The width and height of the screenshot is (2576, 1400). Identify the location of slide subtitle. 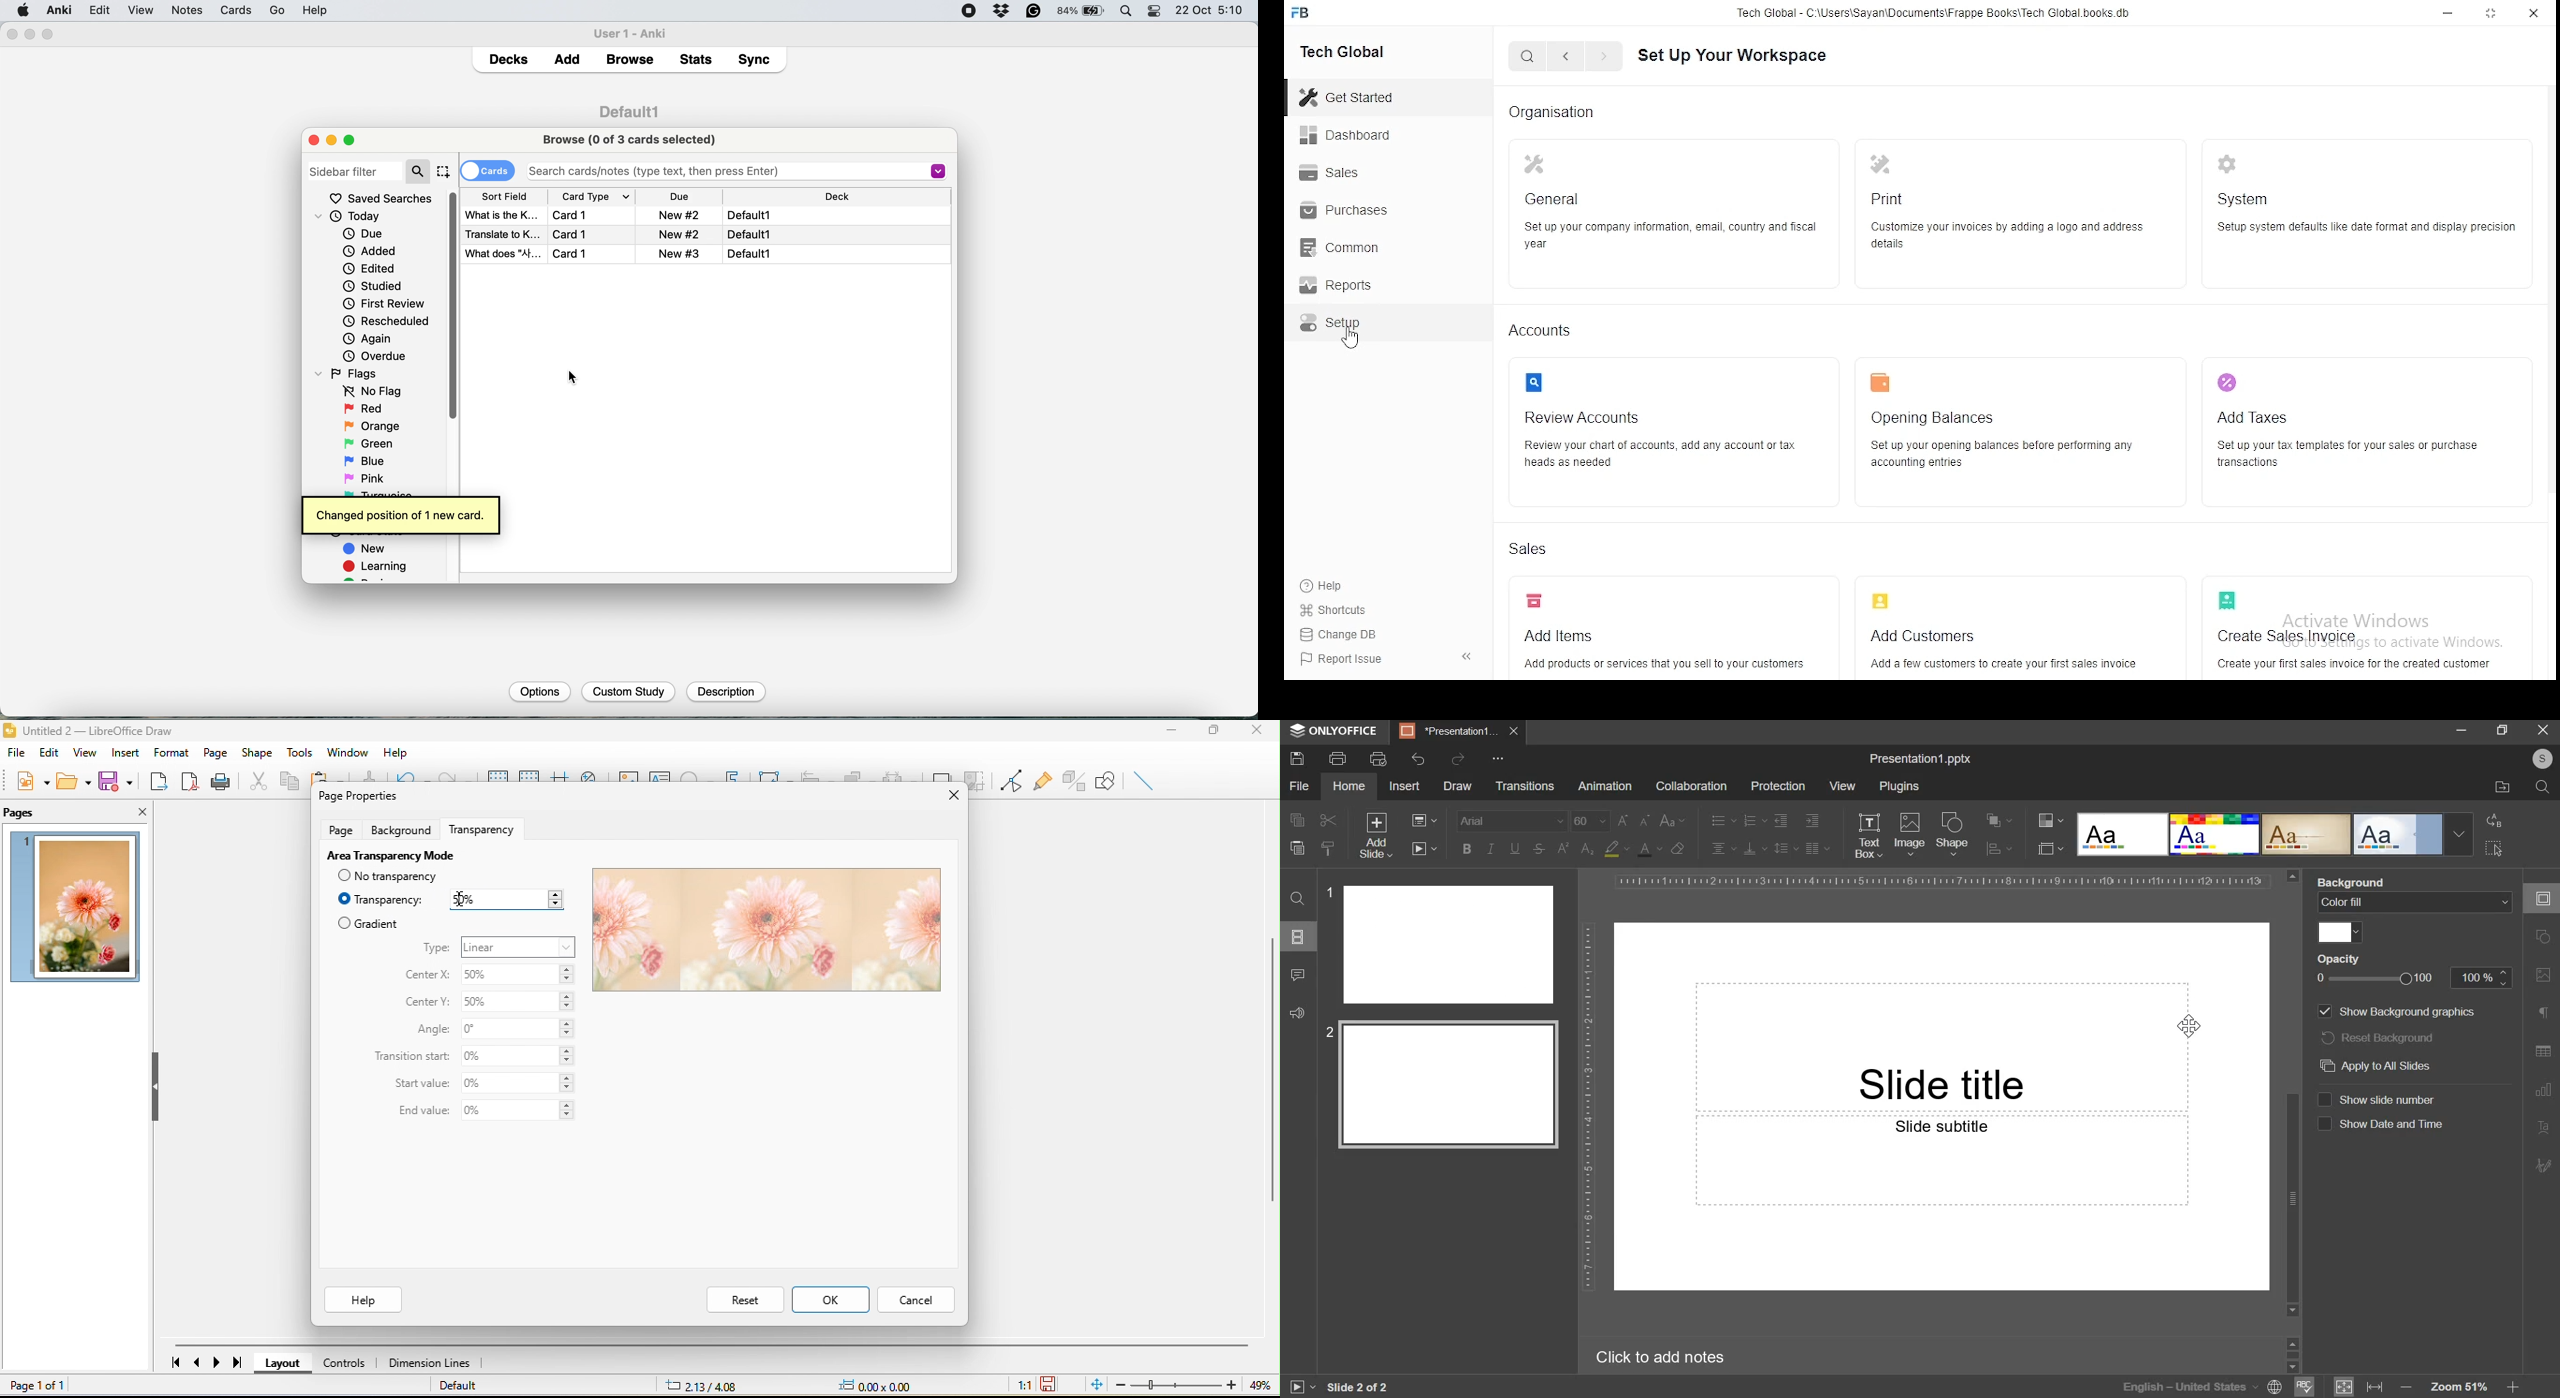
(1941, 1161).